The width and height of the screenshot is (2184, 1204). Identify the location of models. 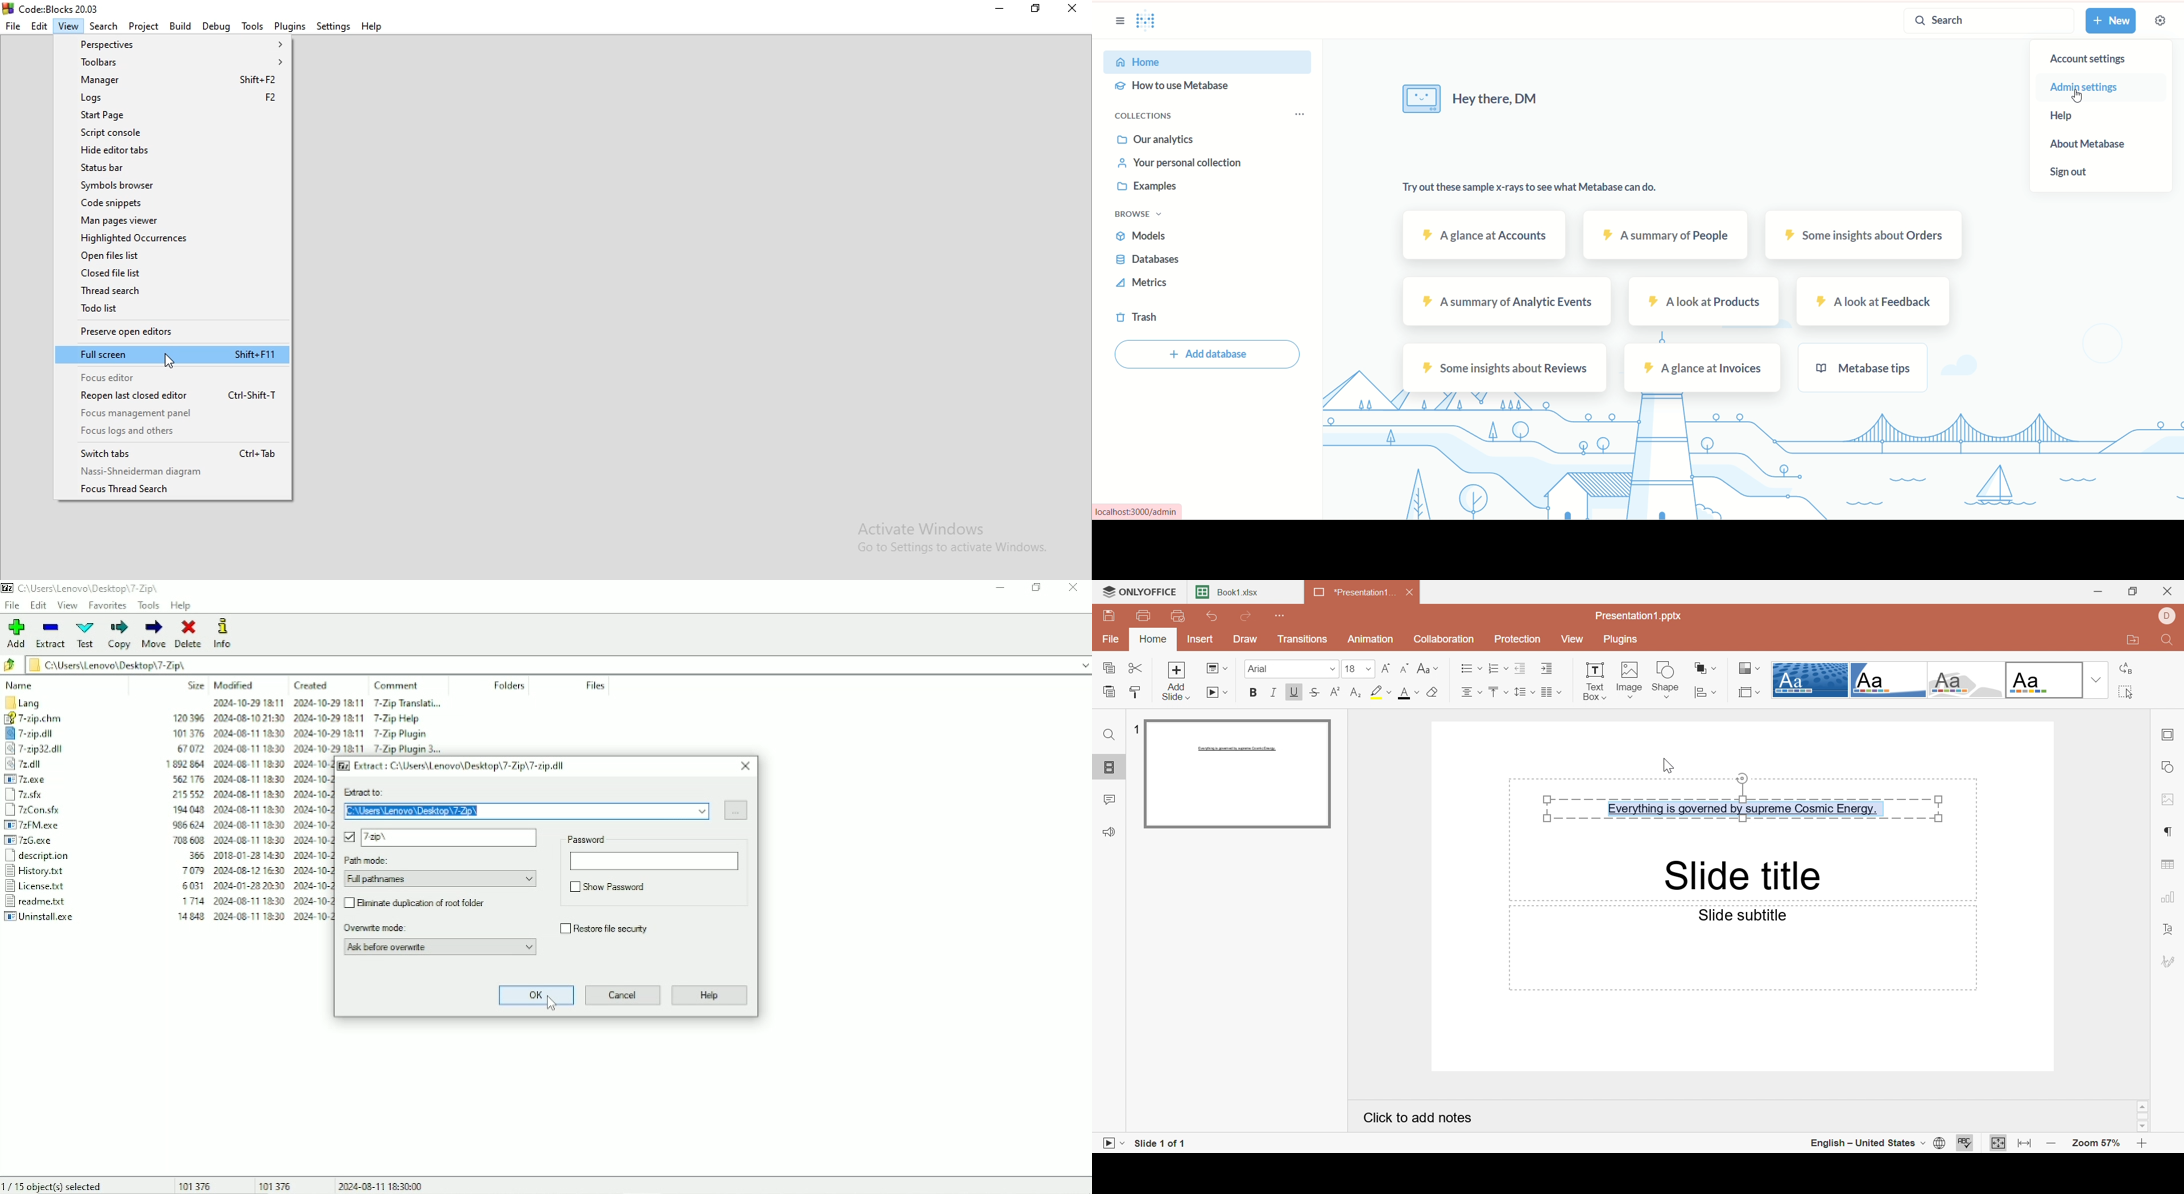
(1142, 237).